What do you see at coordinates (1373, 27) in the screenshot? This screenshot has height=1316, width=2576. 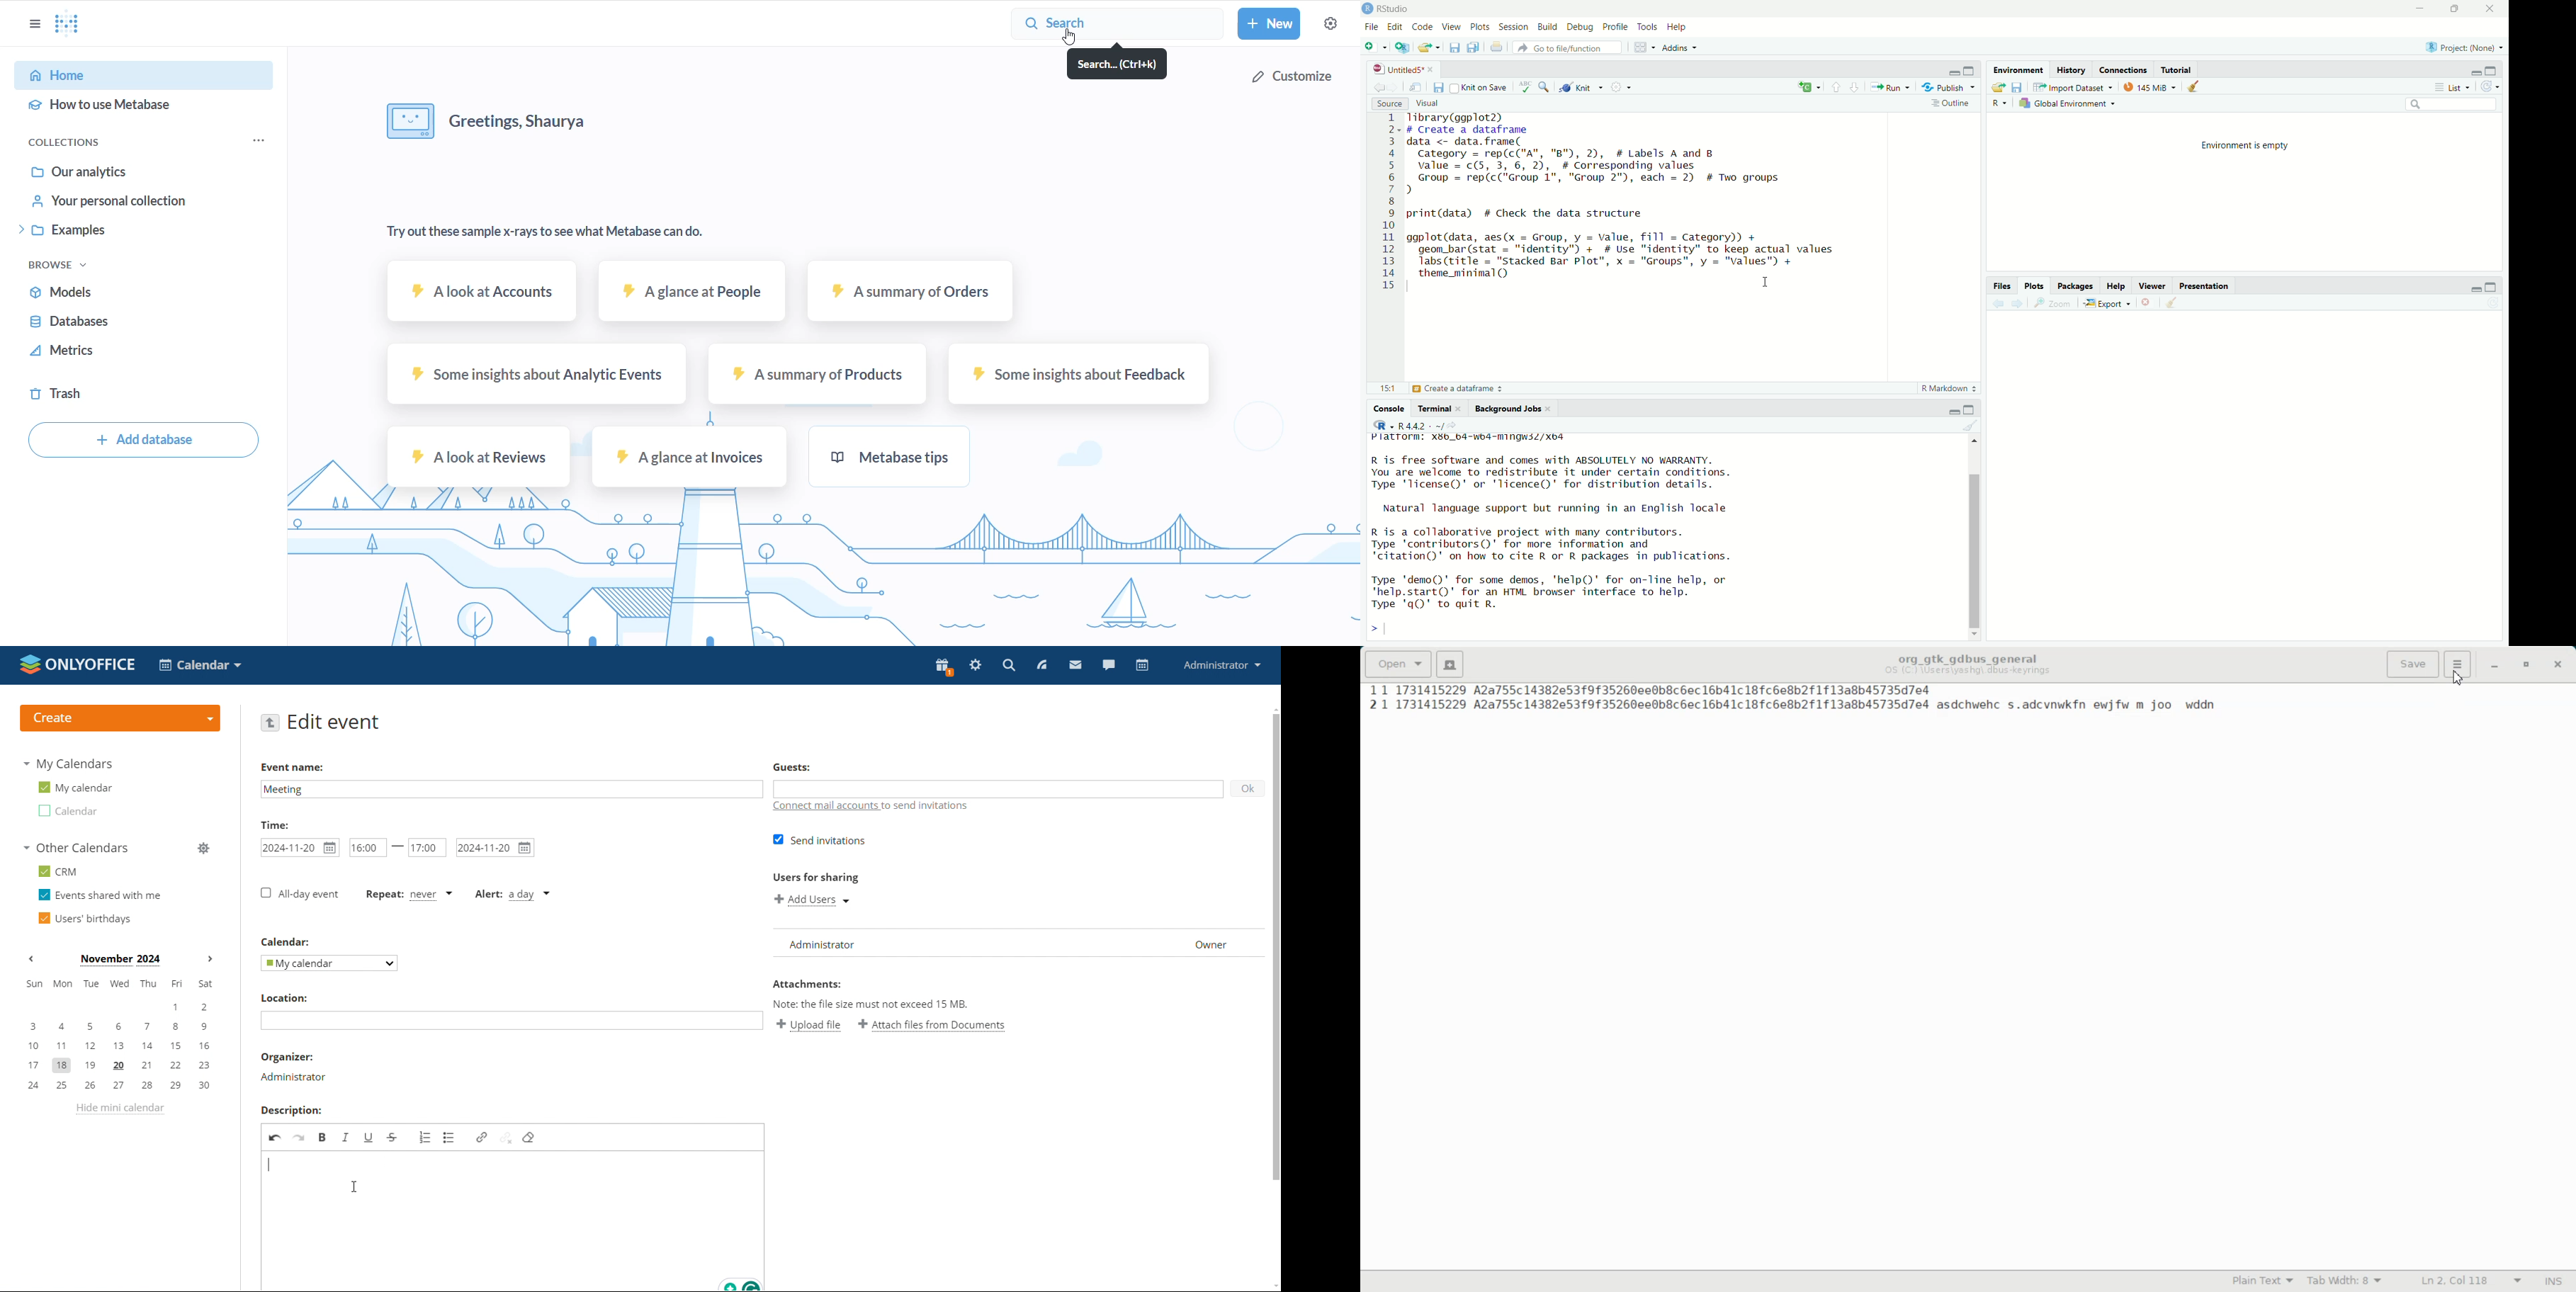 I see `File` at bounding box center [1373, 27].